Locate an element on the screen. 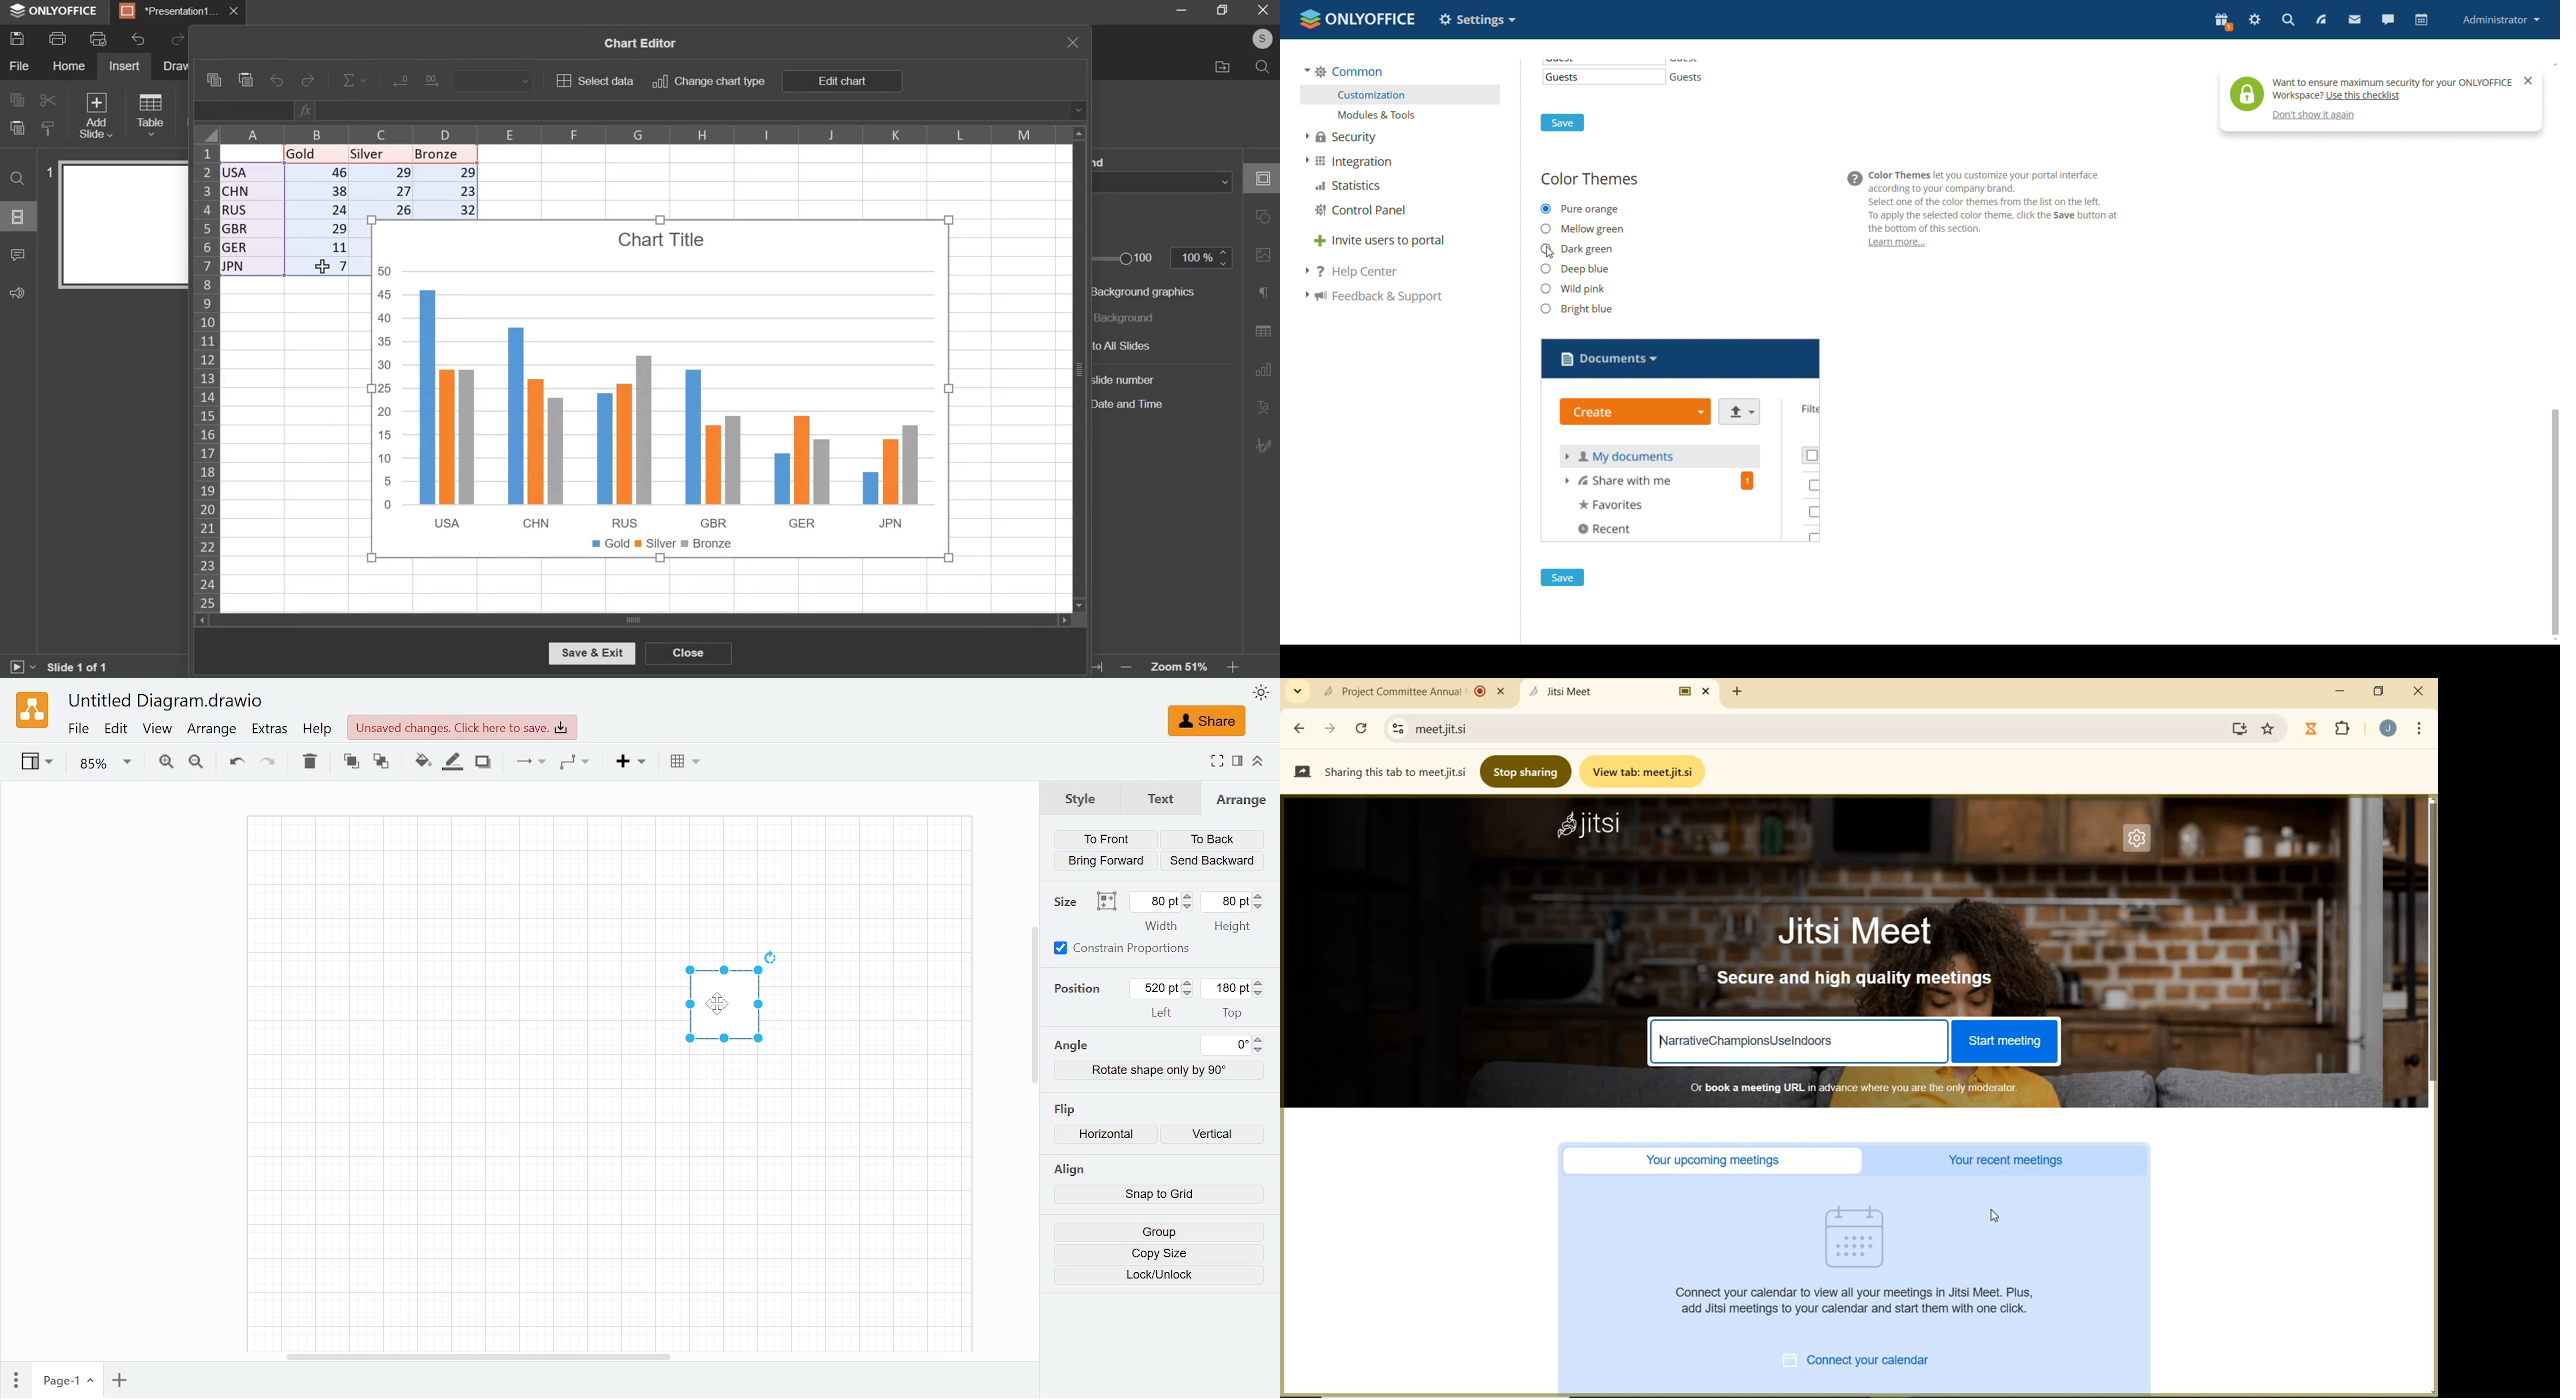  background is located at coordinates (1131, 317).